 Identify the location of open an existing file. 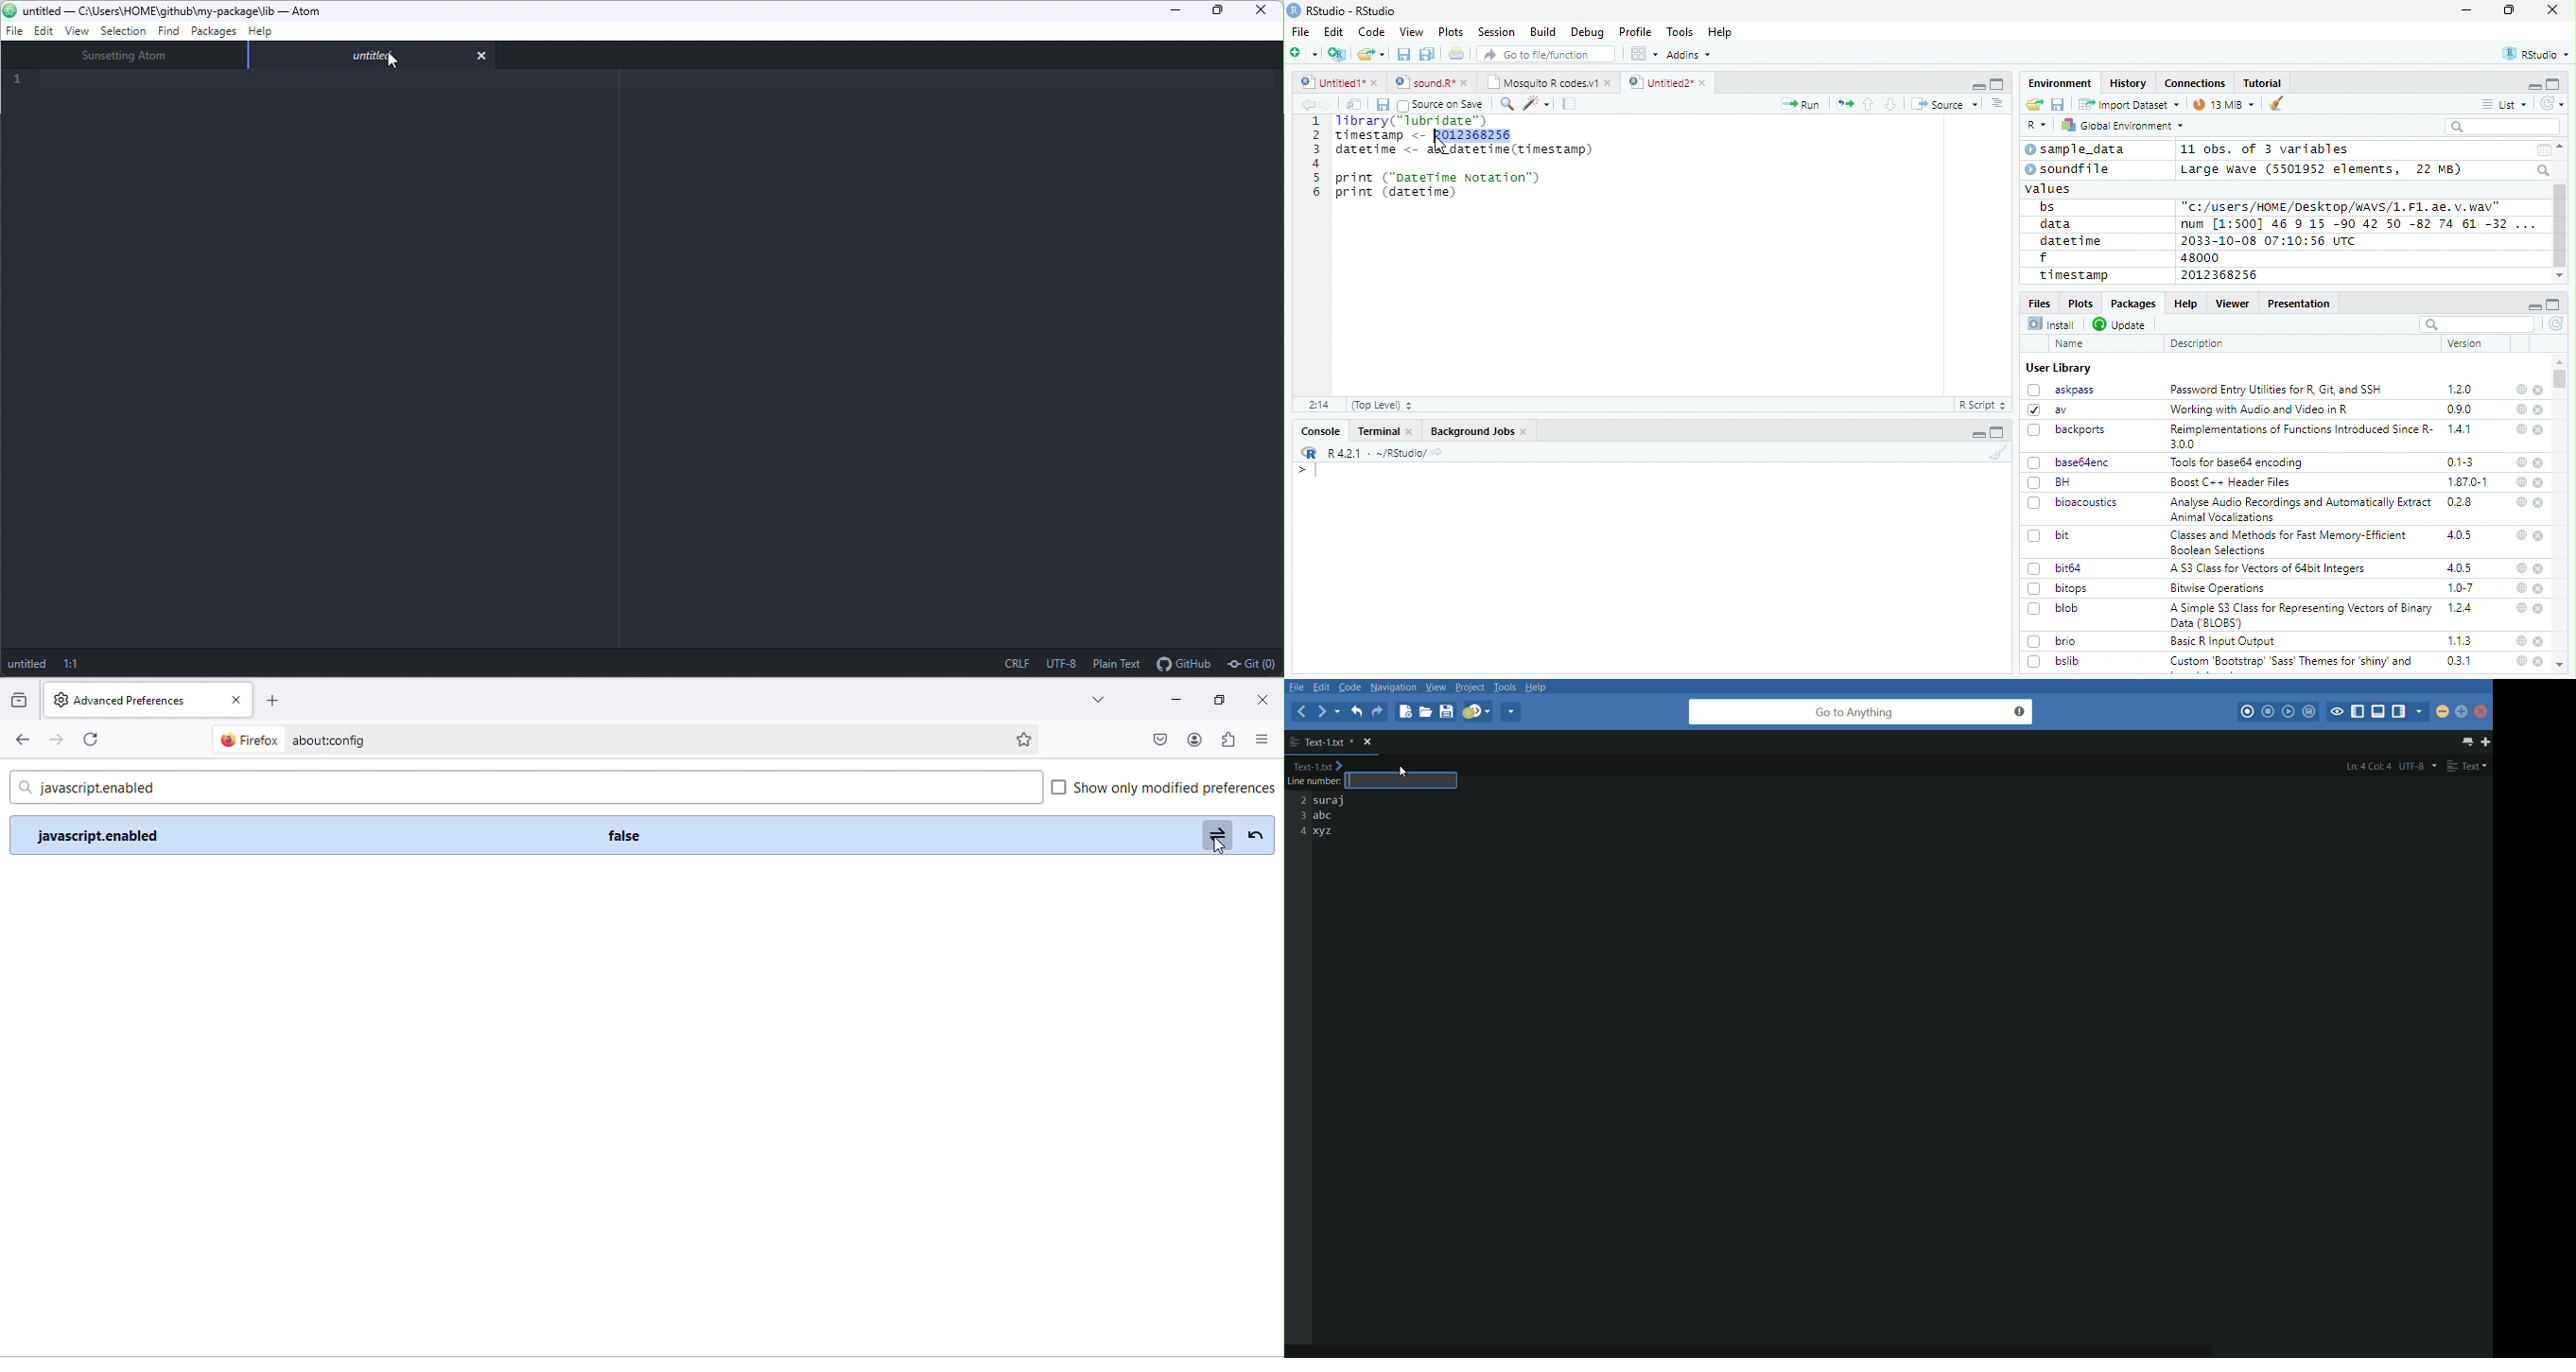
(1370, 55).